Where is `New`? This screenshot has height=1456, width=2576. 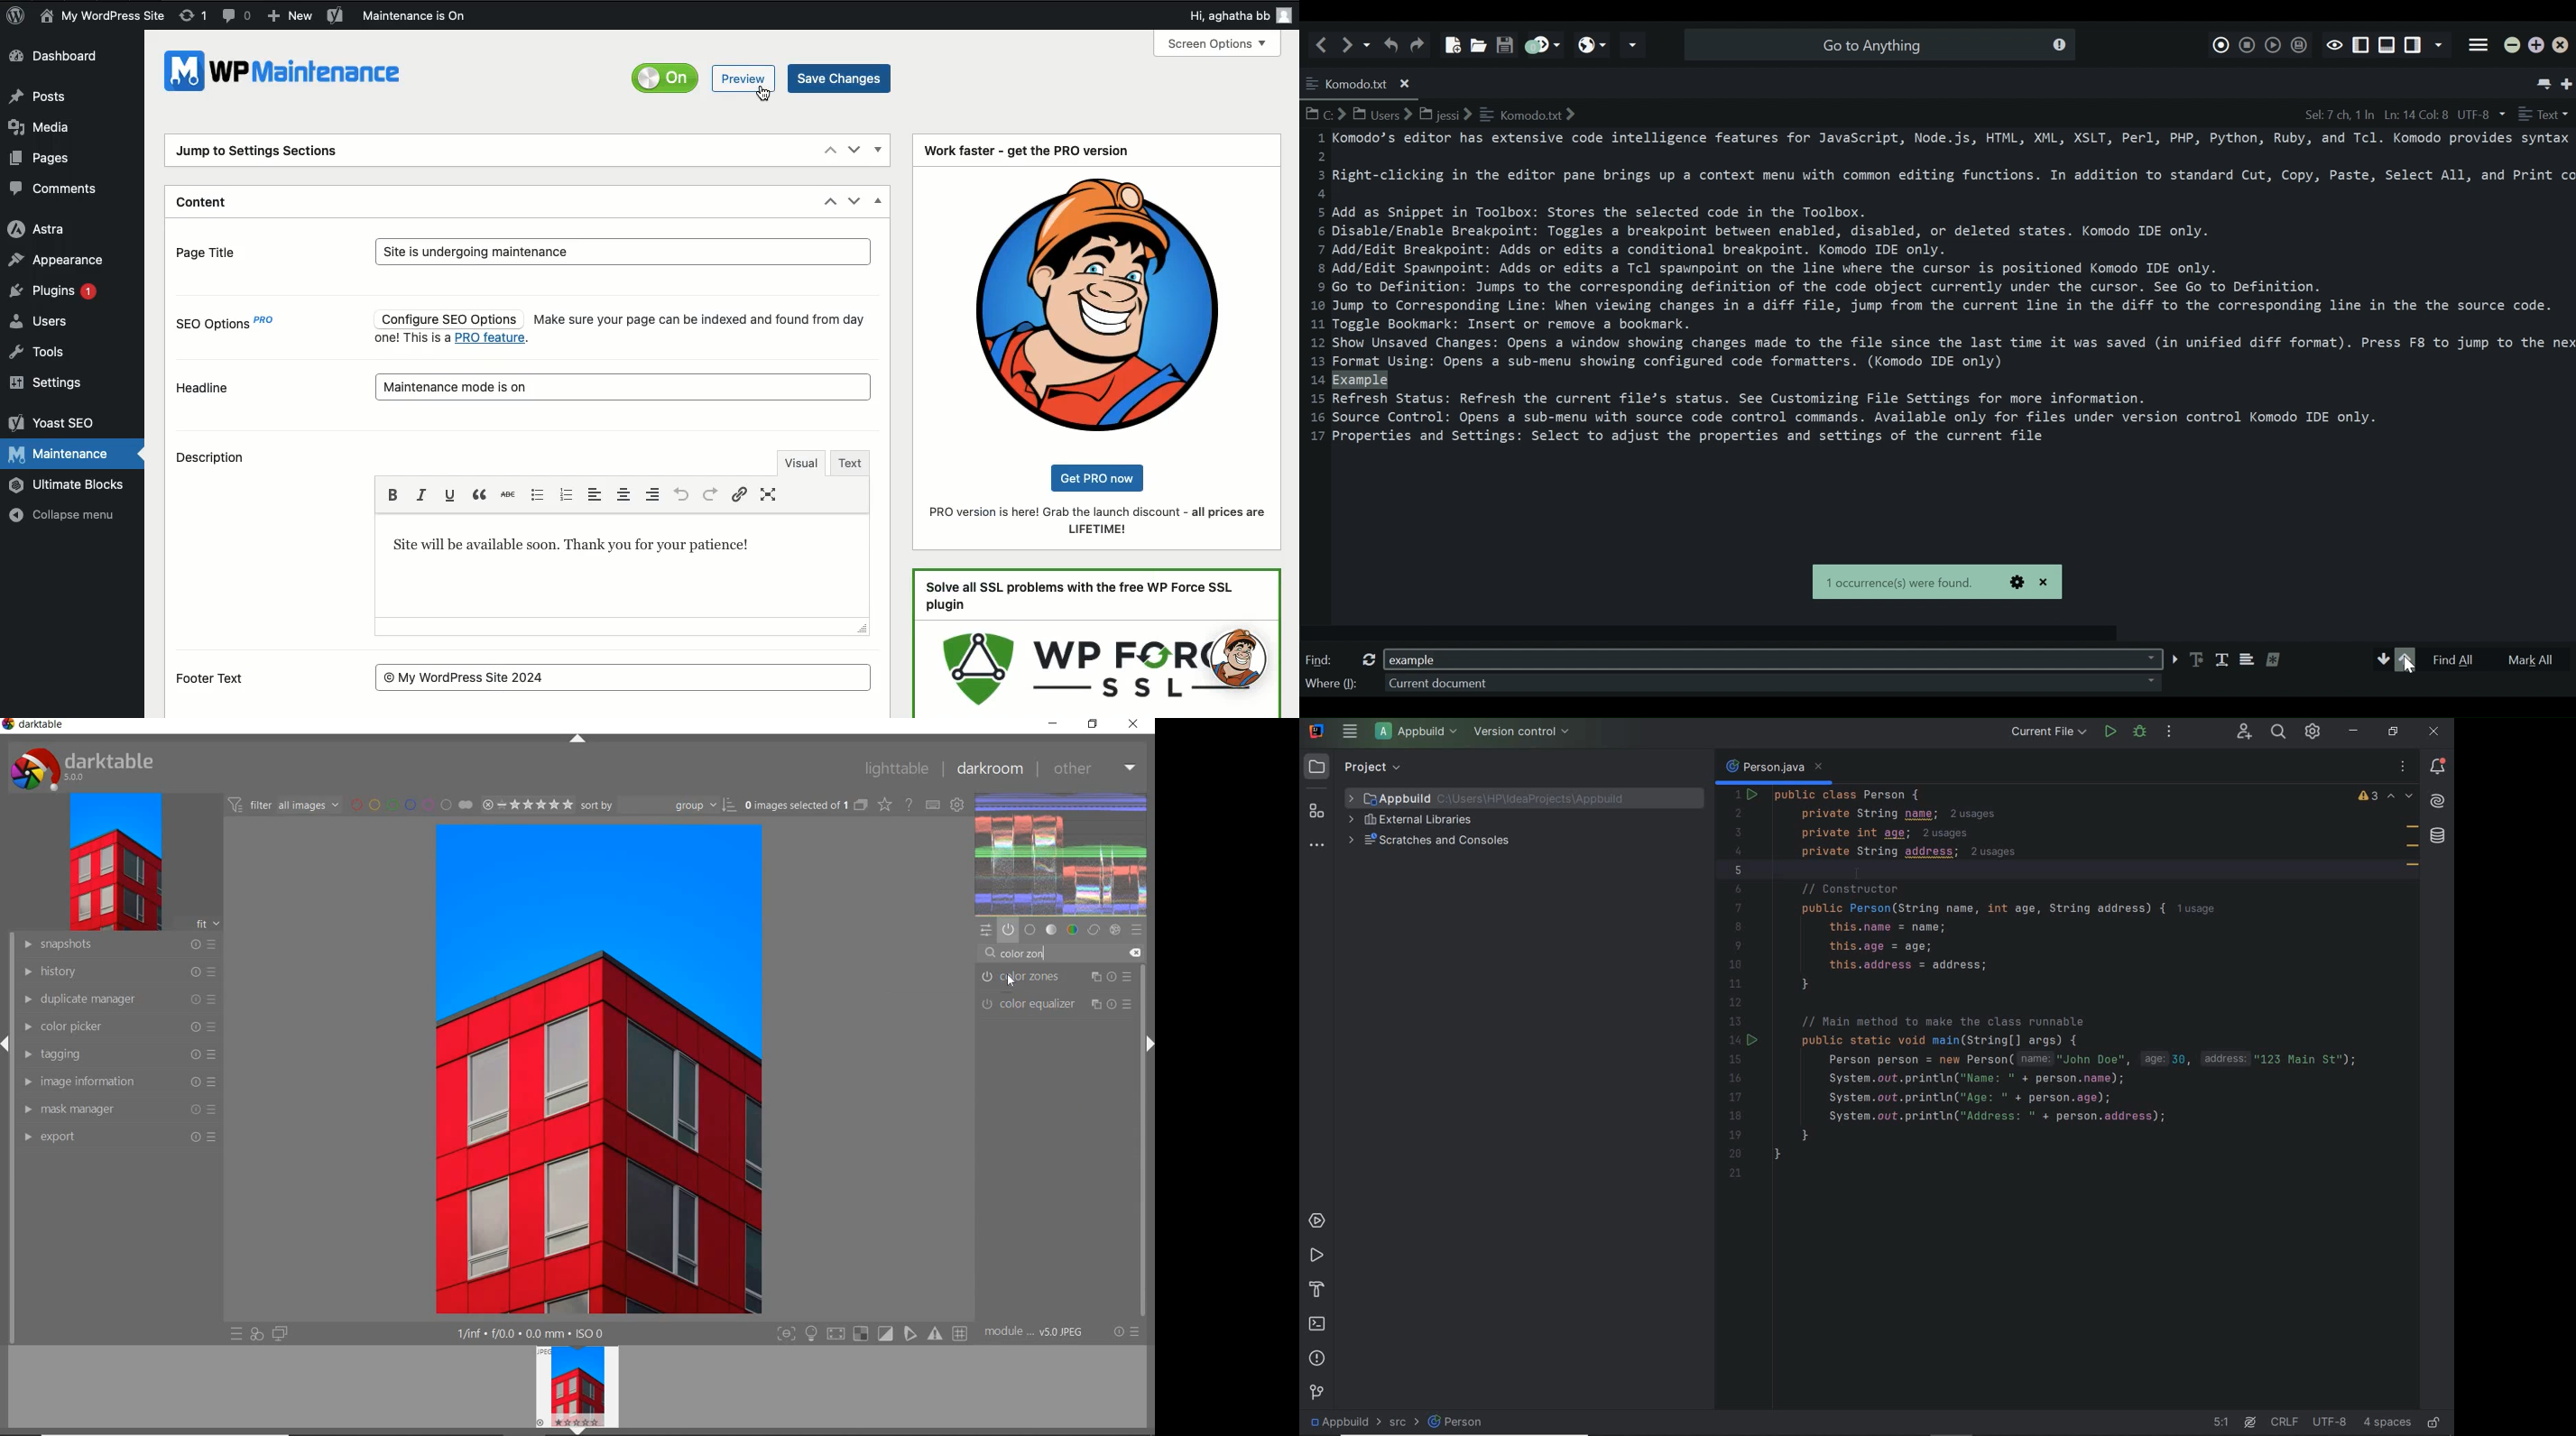
New is located at coordinates (291, 16).